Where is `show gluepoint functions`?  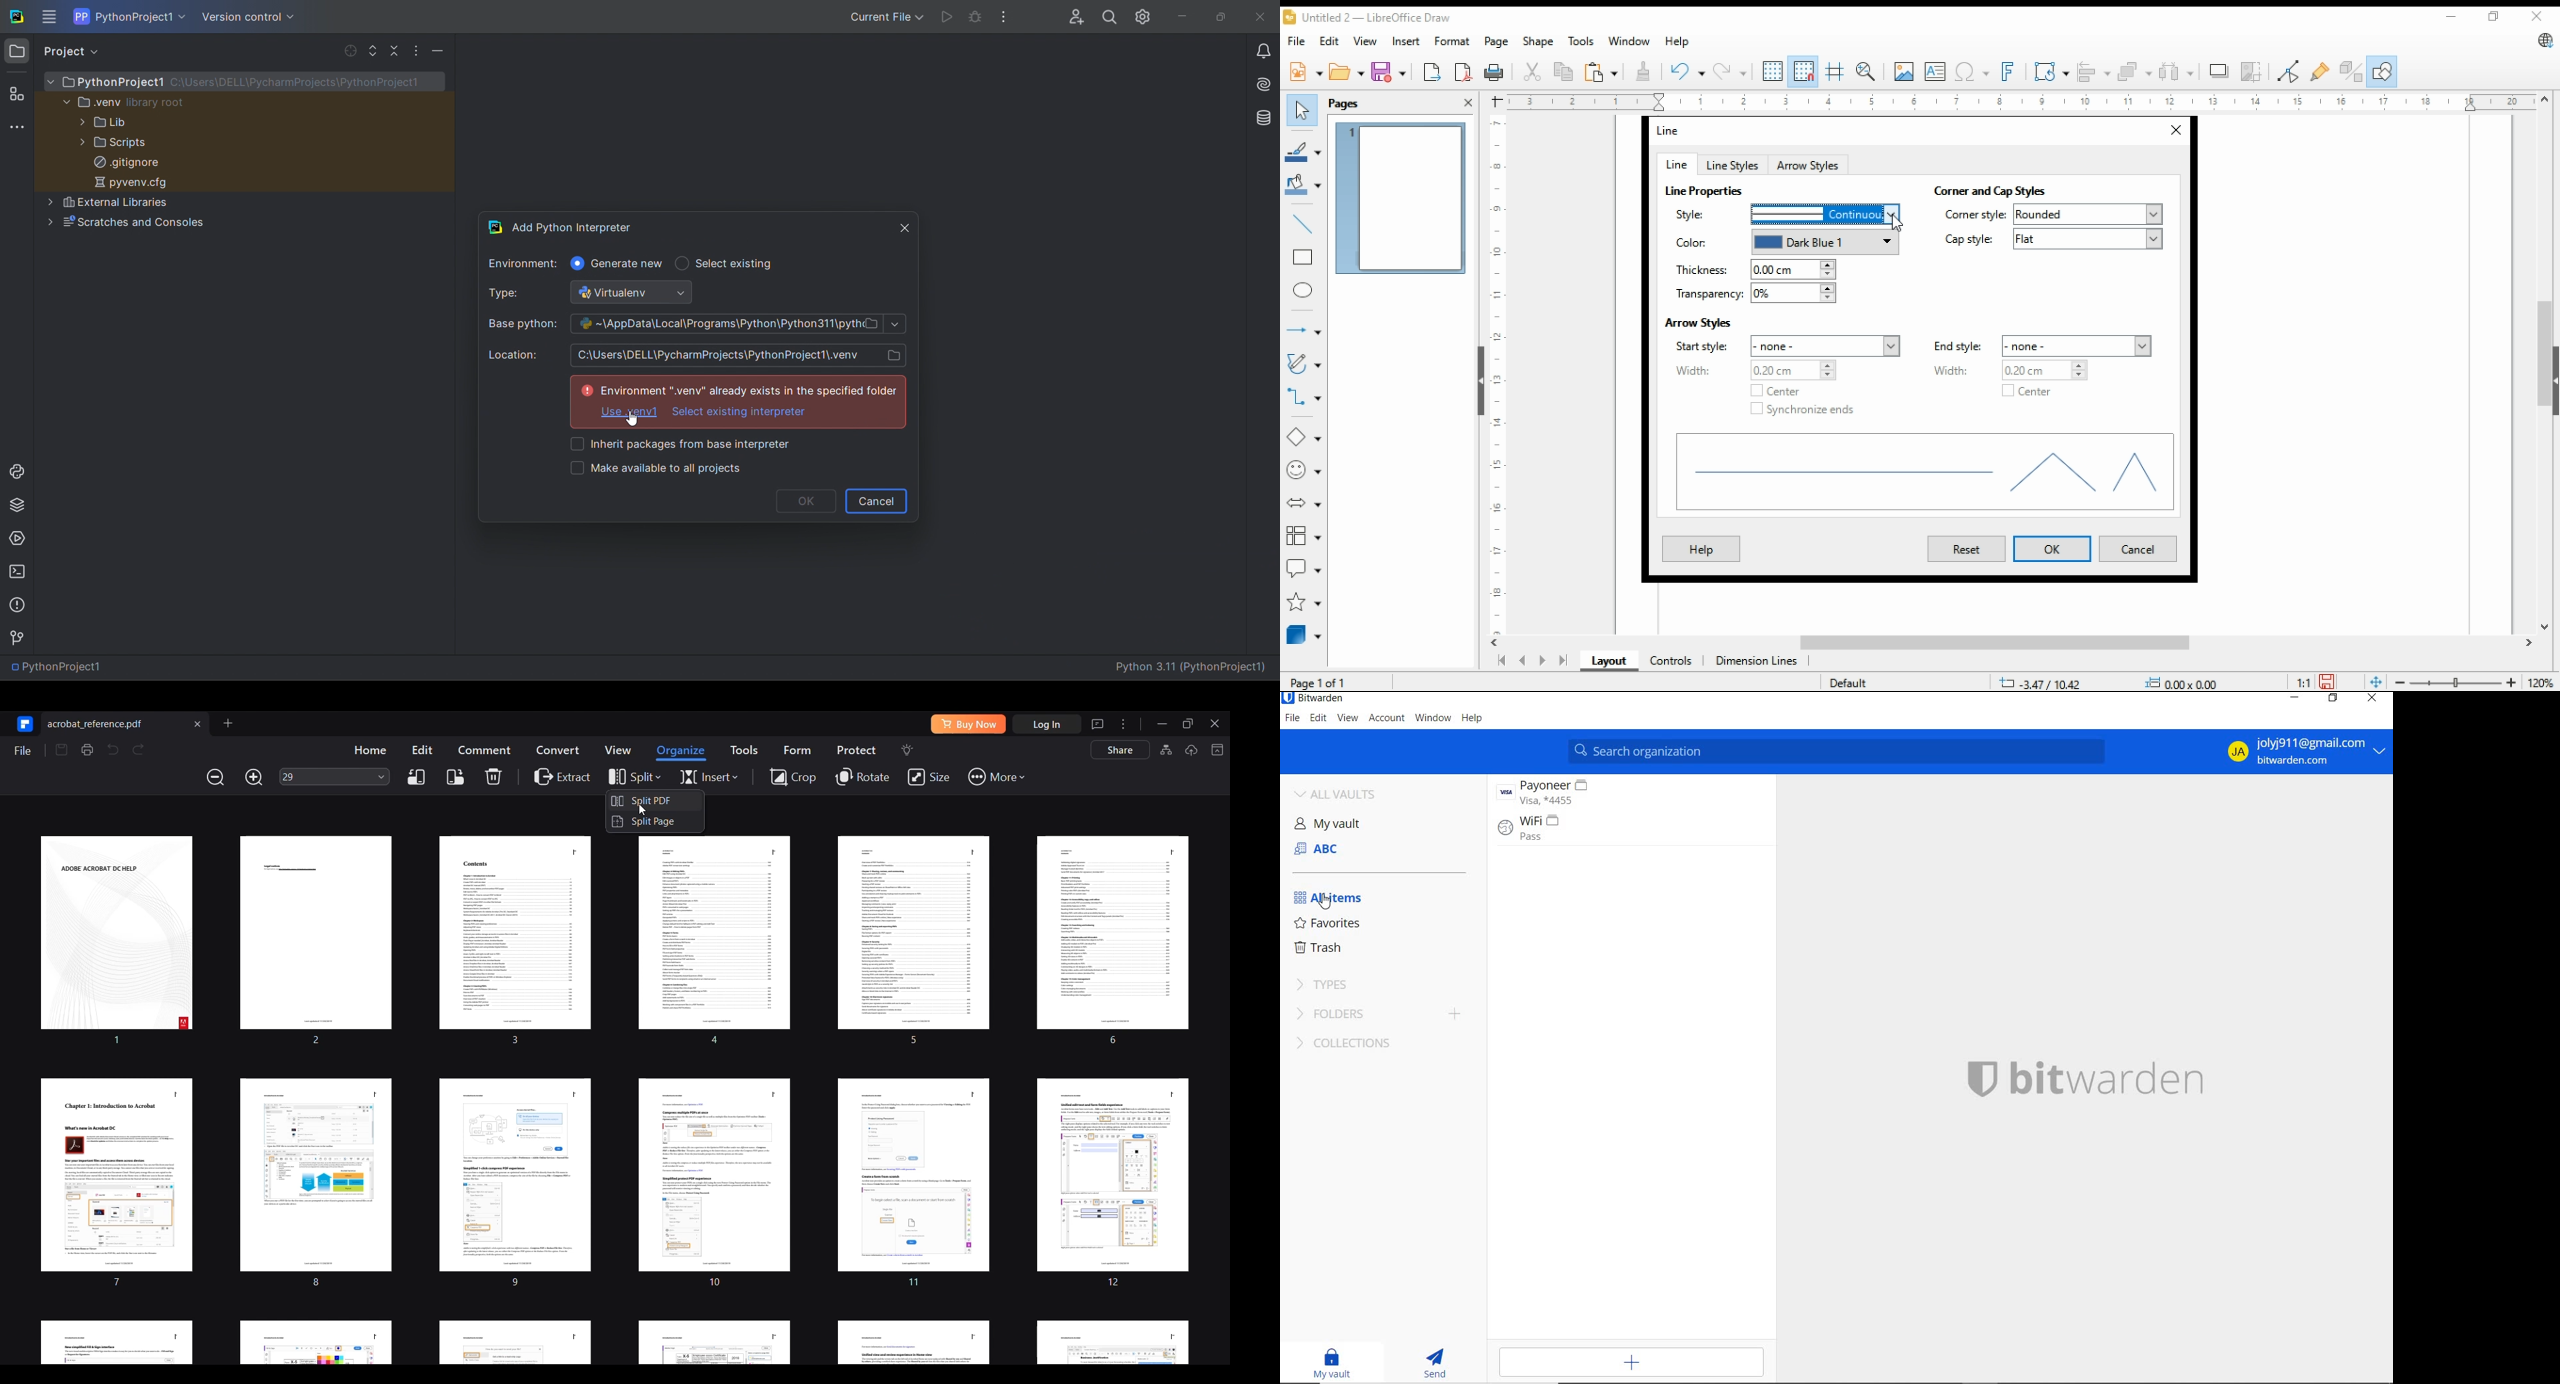 show gluepoint functions is located at coordinates (2318, 71).